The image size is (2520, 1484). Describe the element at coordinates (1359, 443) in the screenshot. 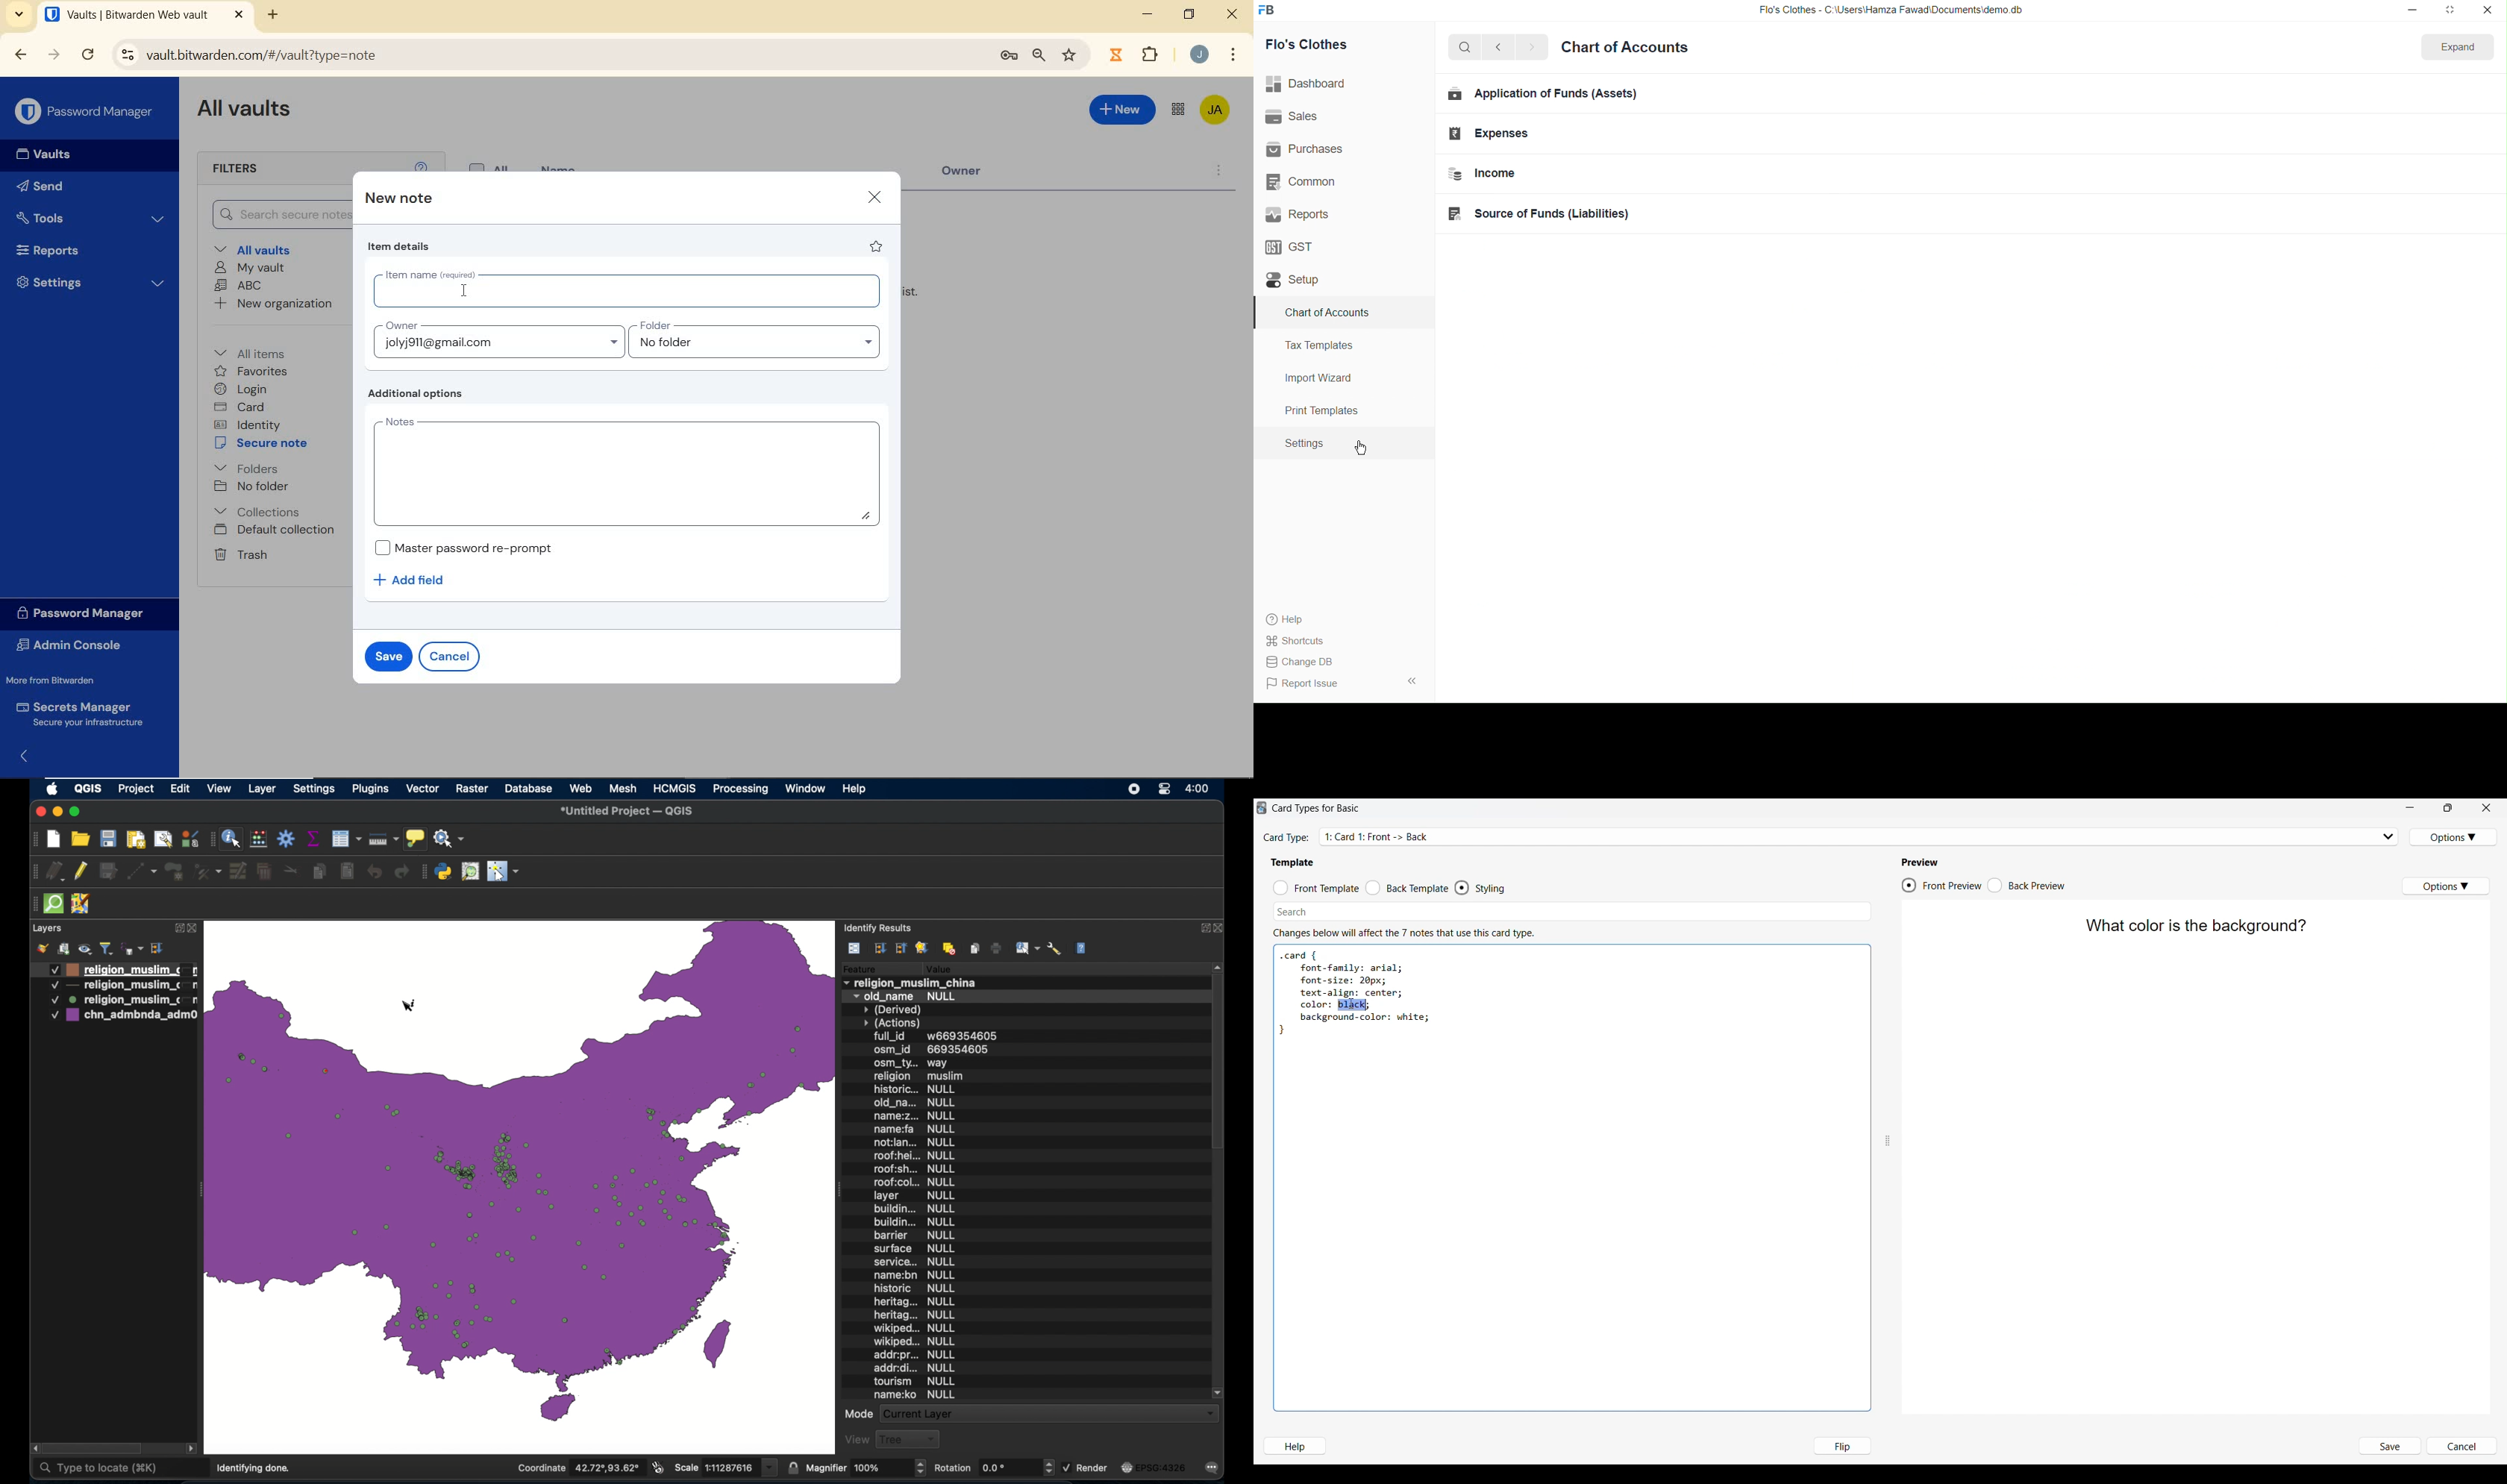

I see `cursor` at that location.